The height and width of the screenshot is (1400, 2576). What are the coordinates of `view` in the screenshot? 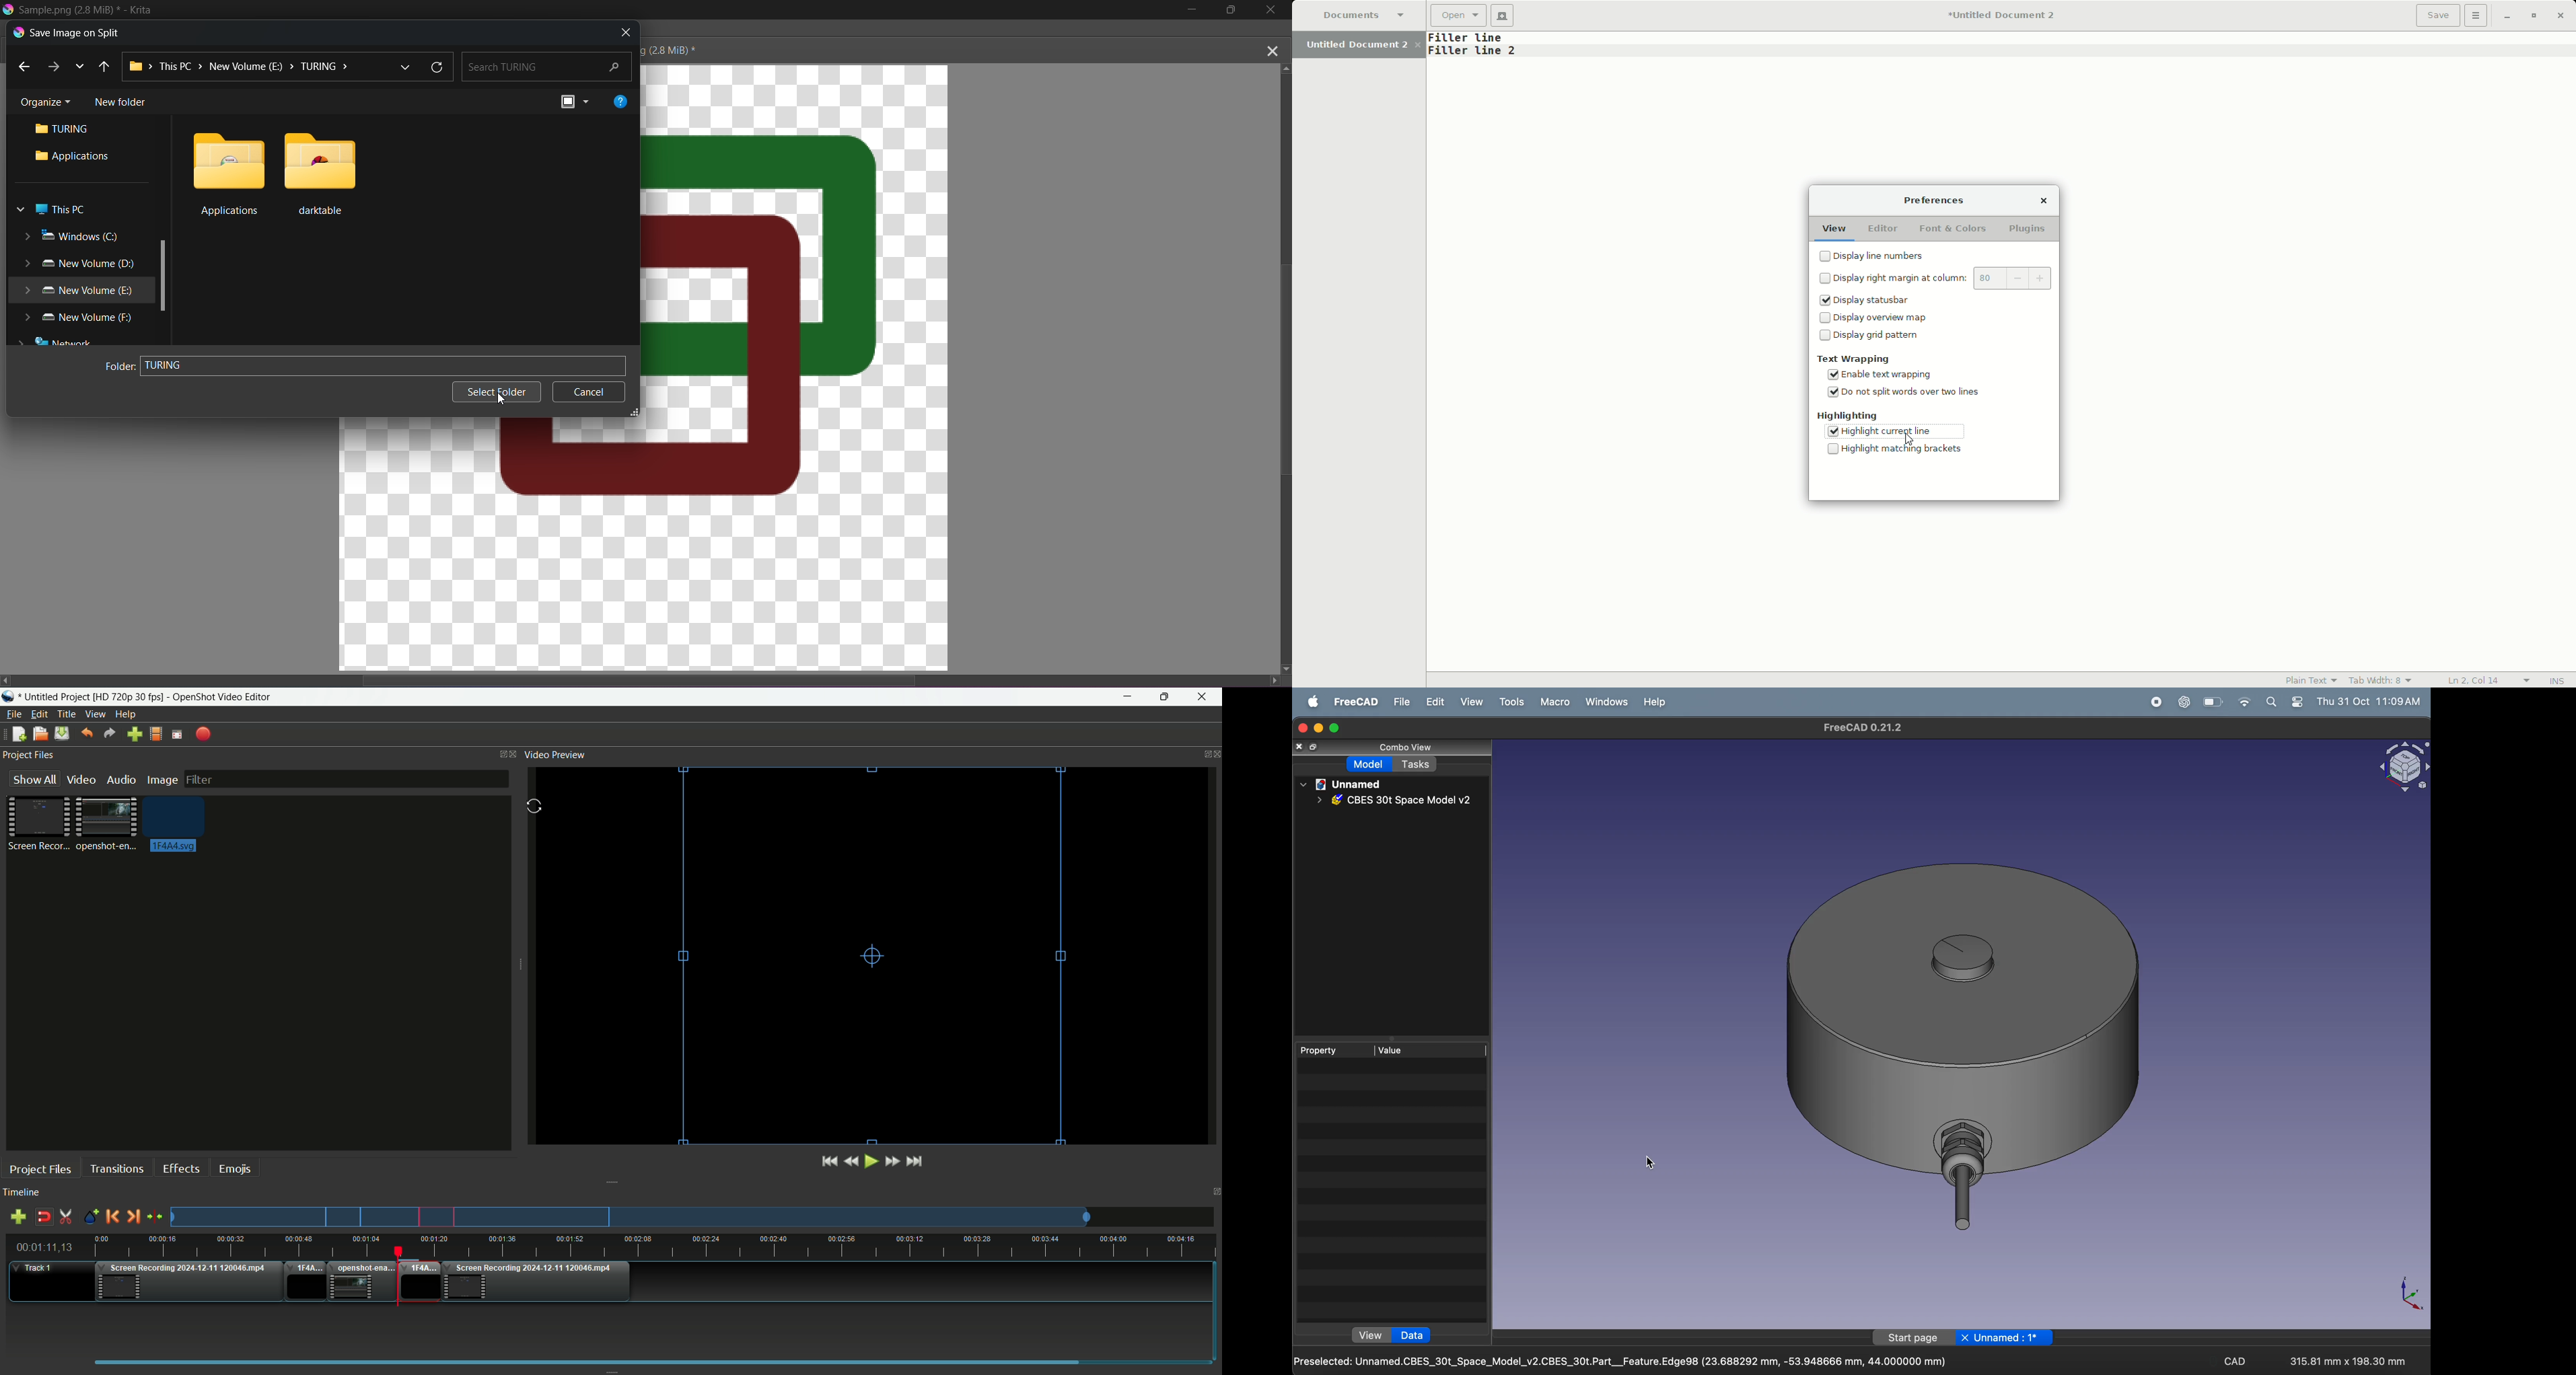 It's located at (1370, 1336).